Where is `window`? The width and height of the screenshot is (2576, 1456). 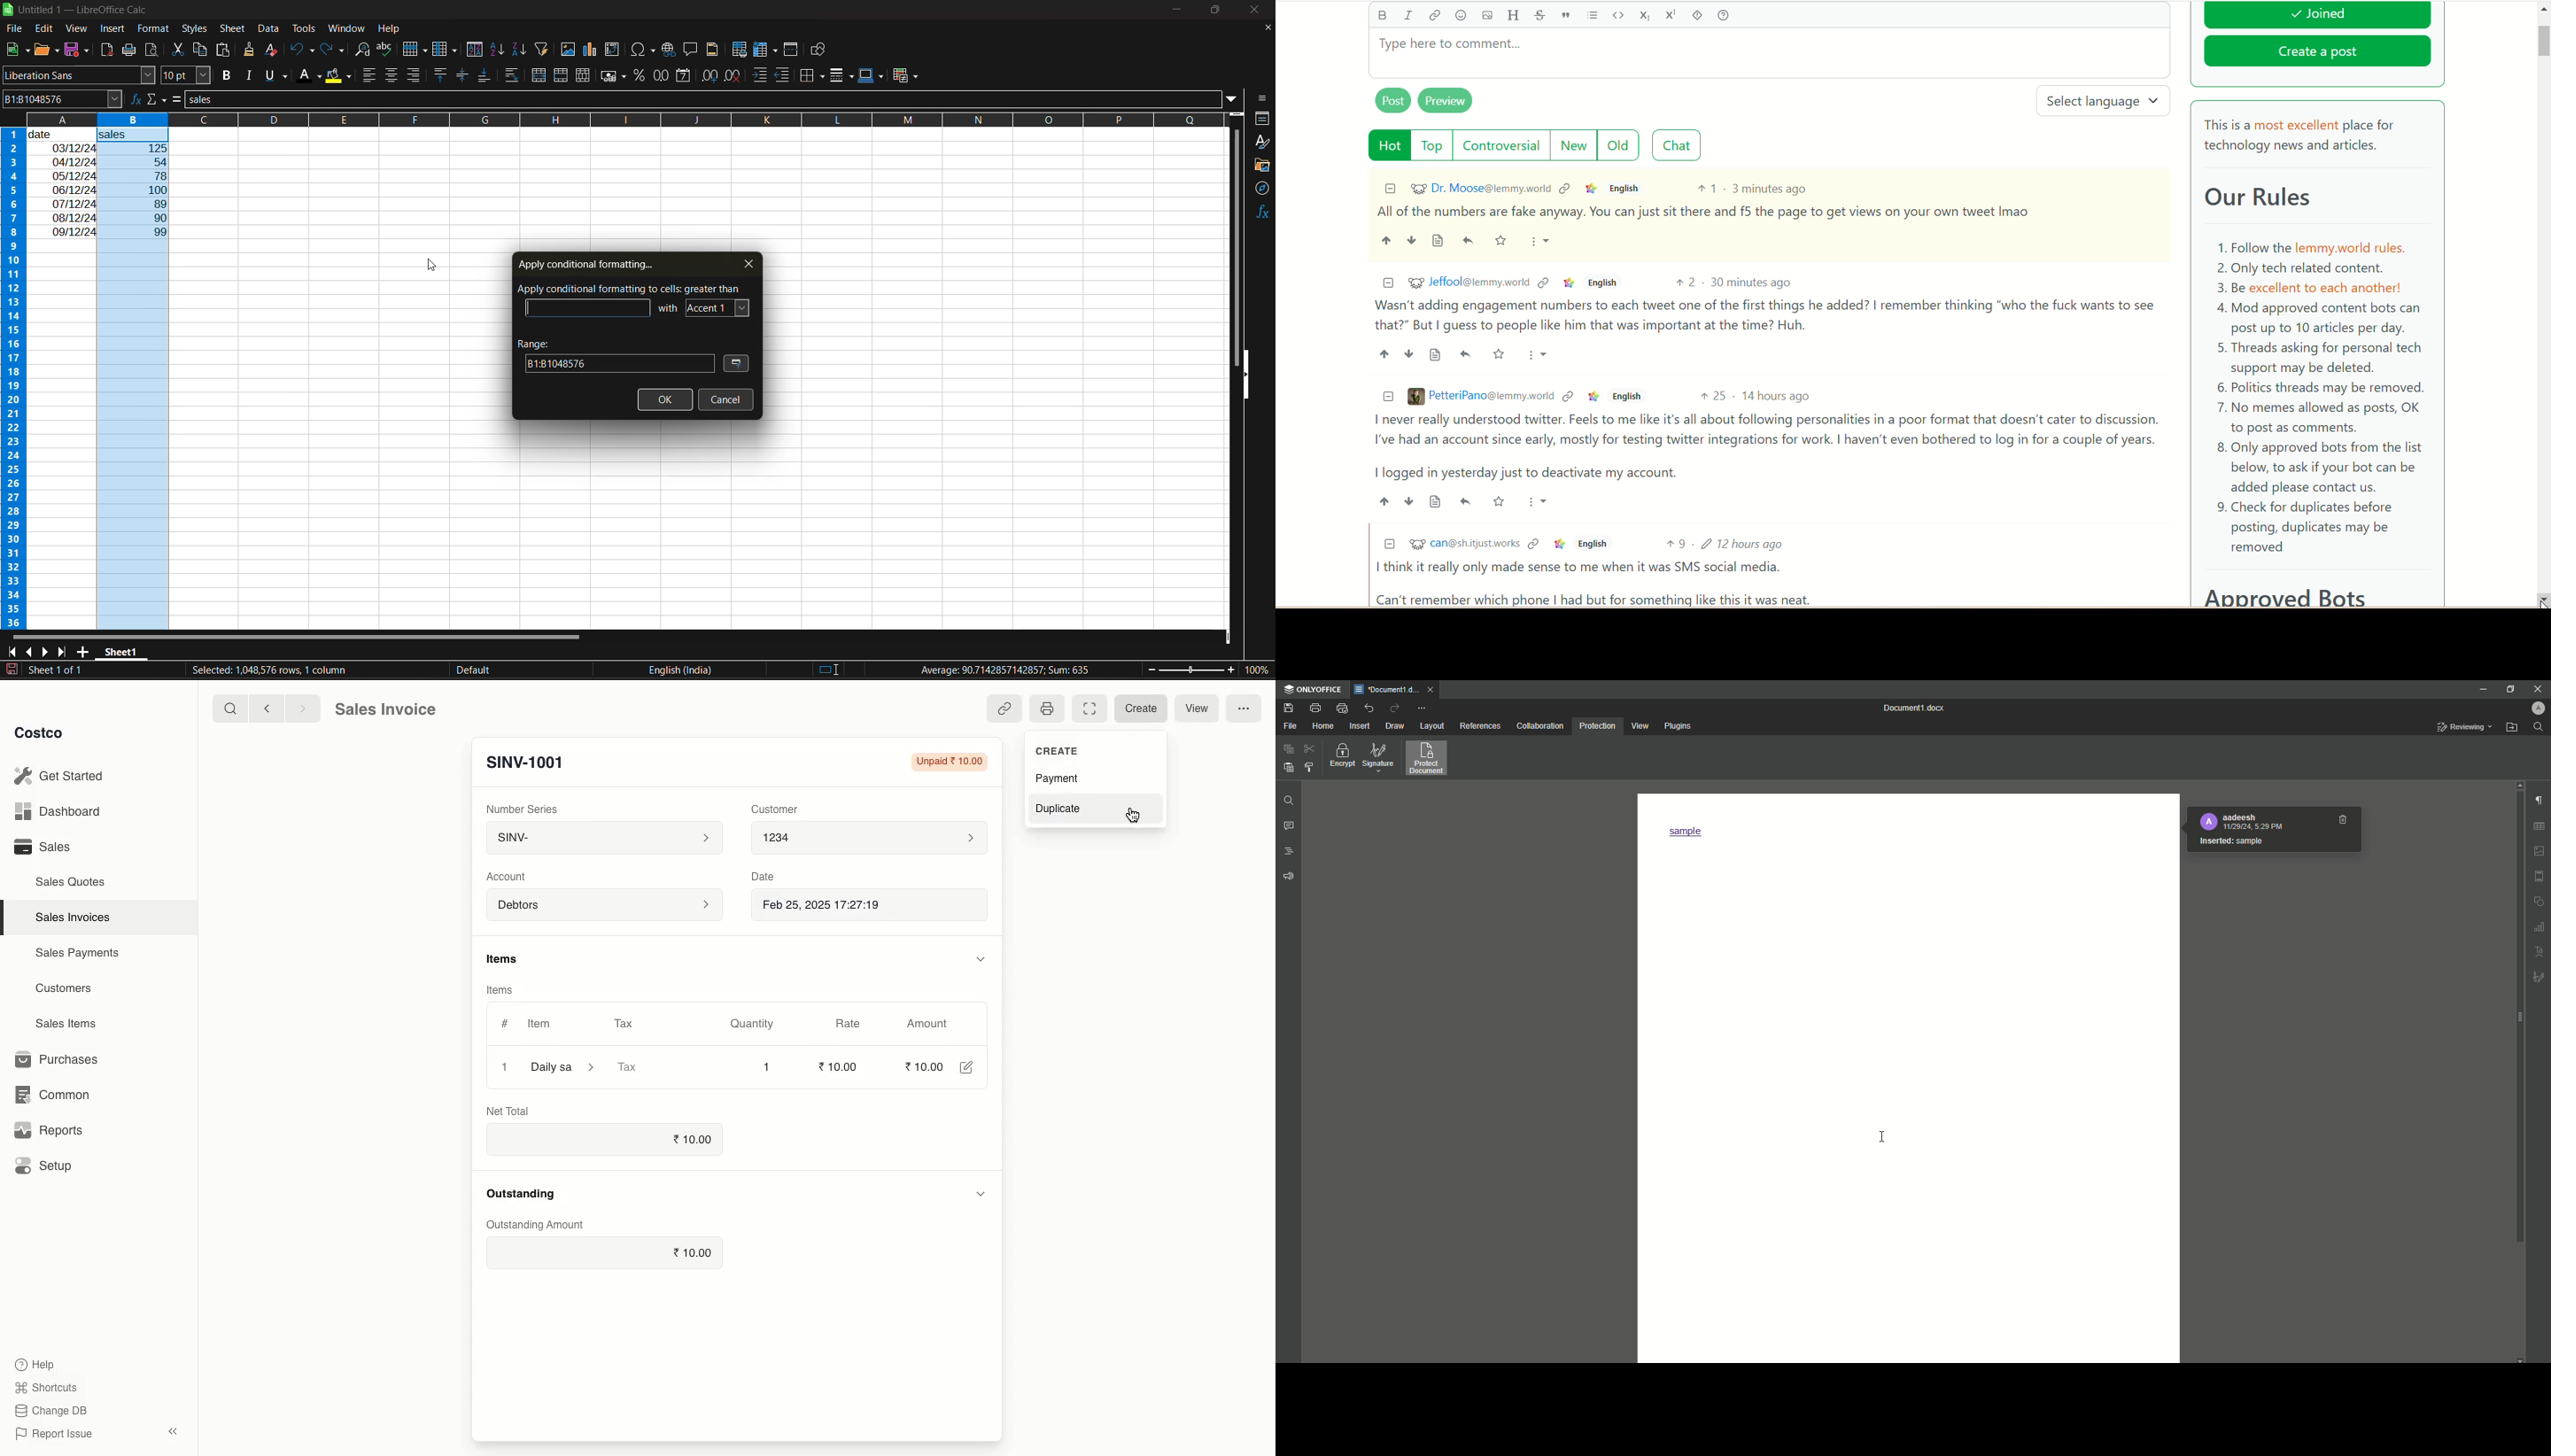
window is located at coordinates (345, 30).